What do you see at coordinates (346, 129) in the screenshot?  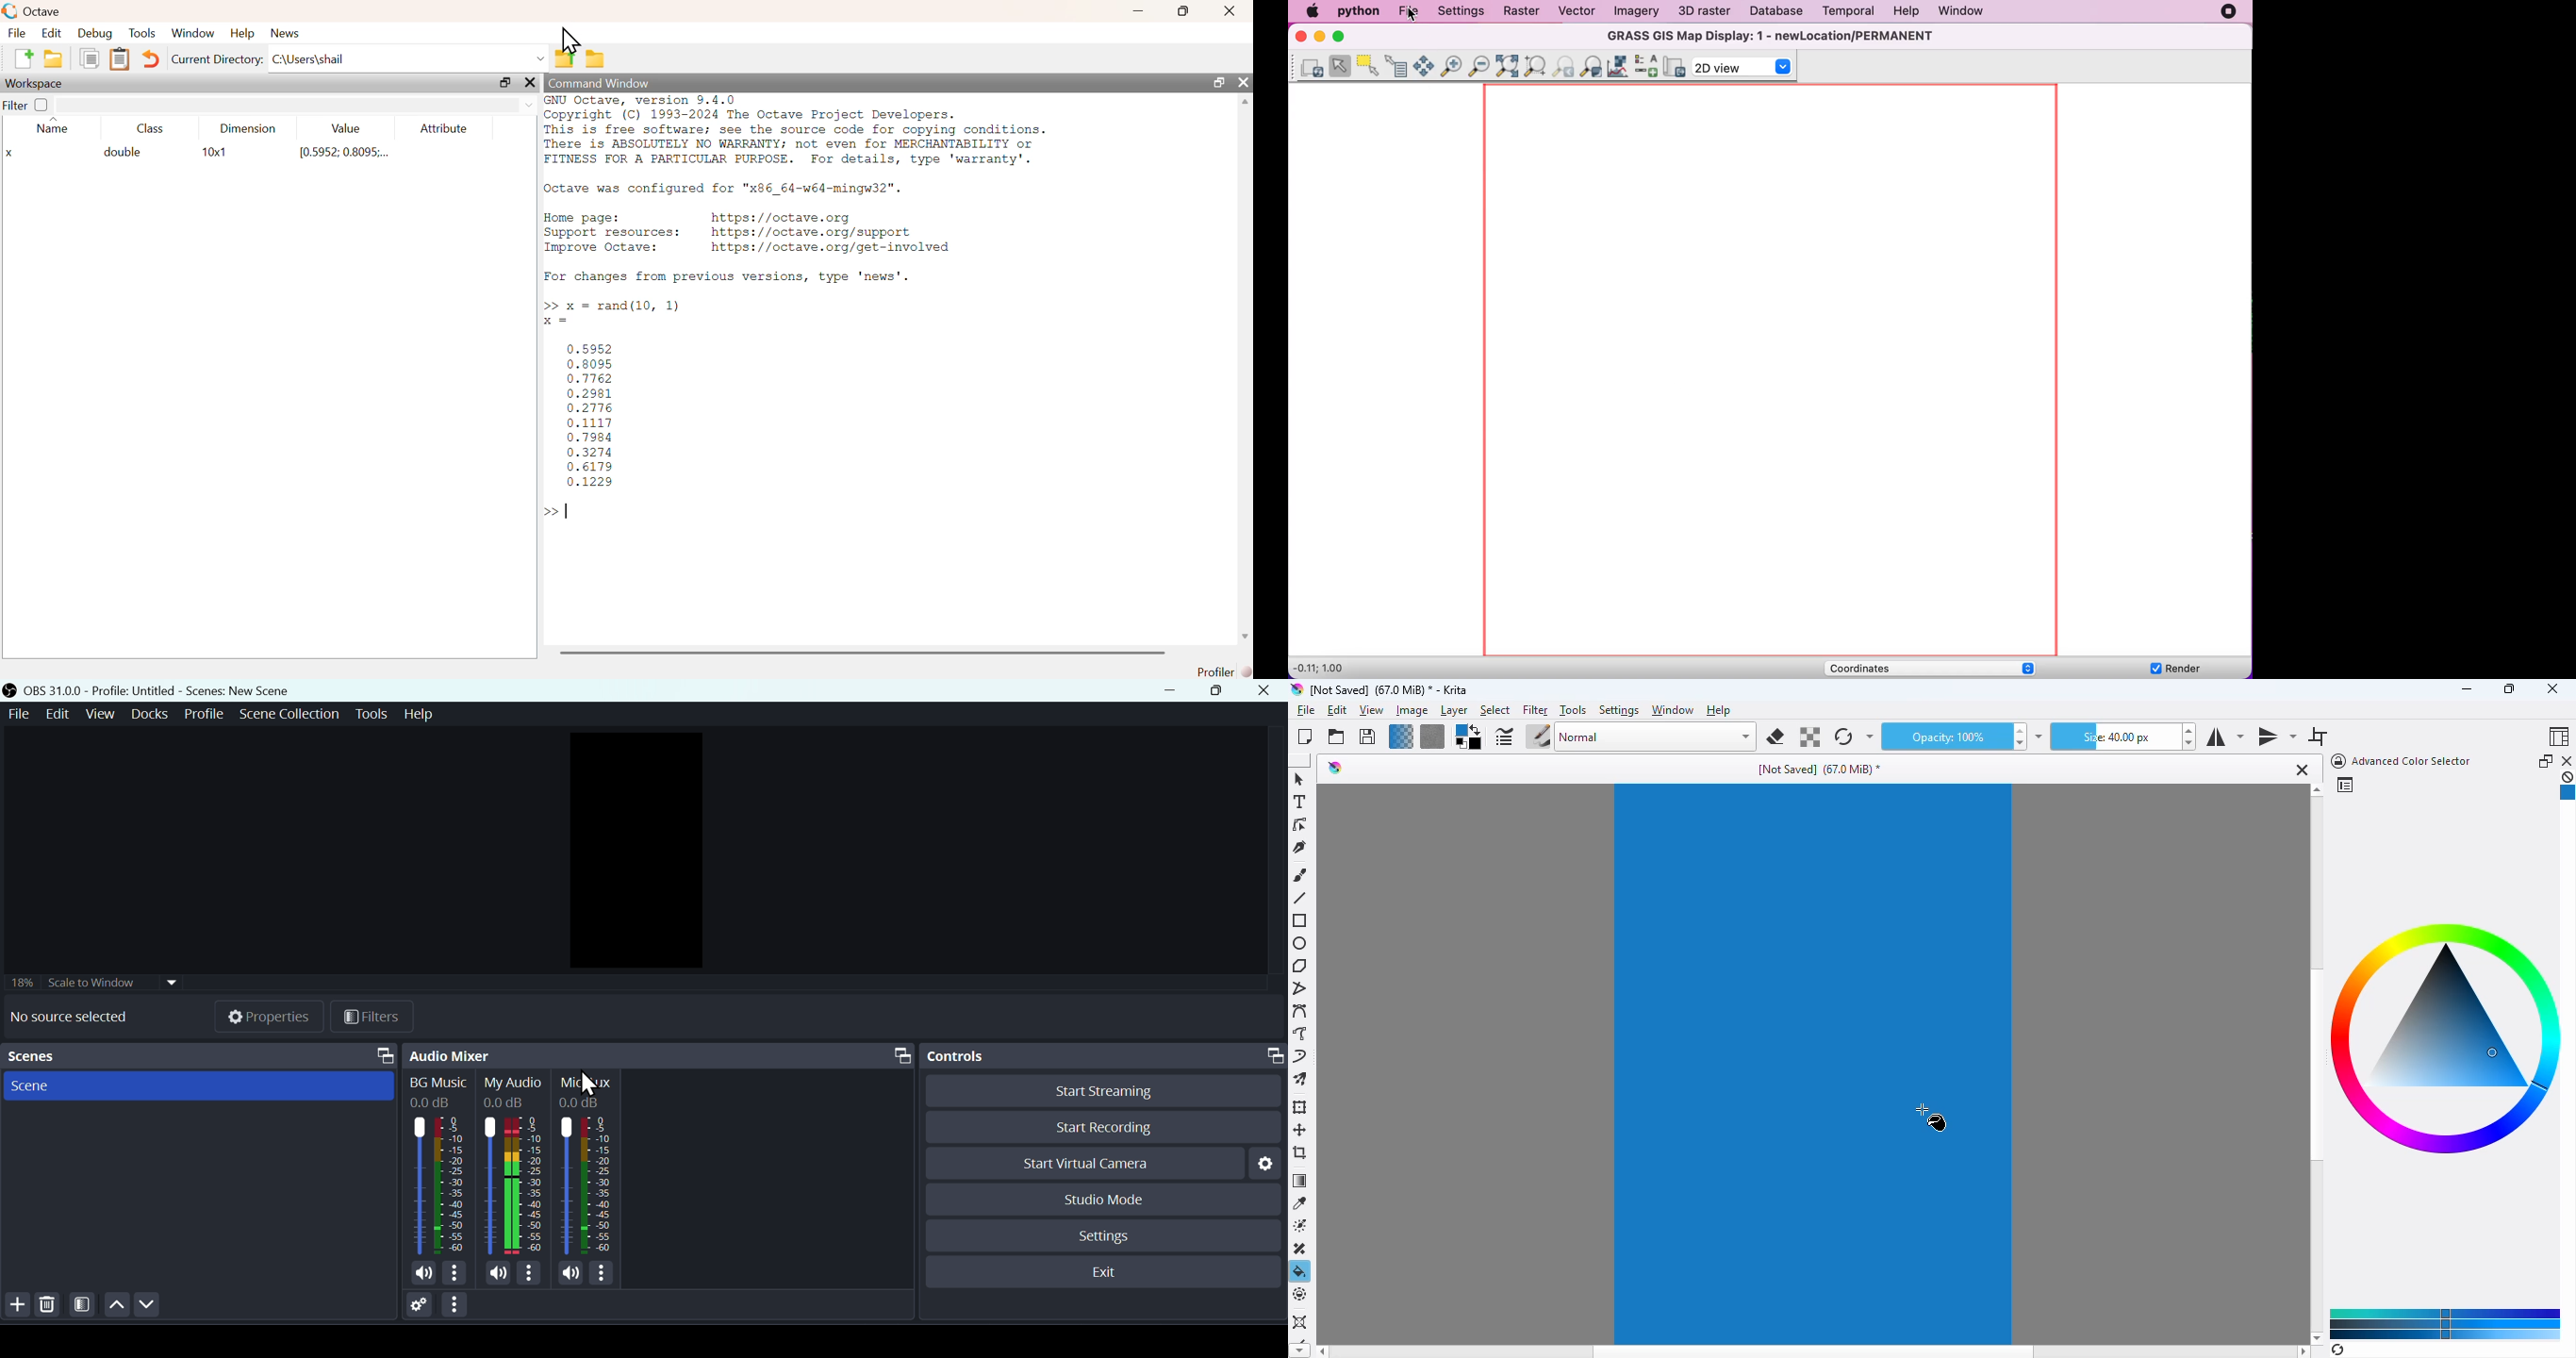 I see `value` at bounding box center [346, 129].